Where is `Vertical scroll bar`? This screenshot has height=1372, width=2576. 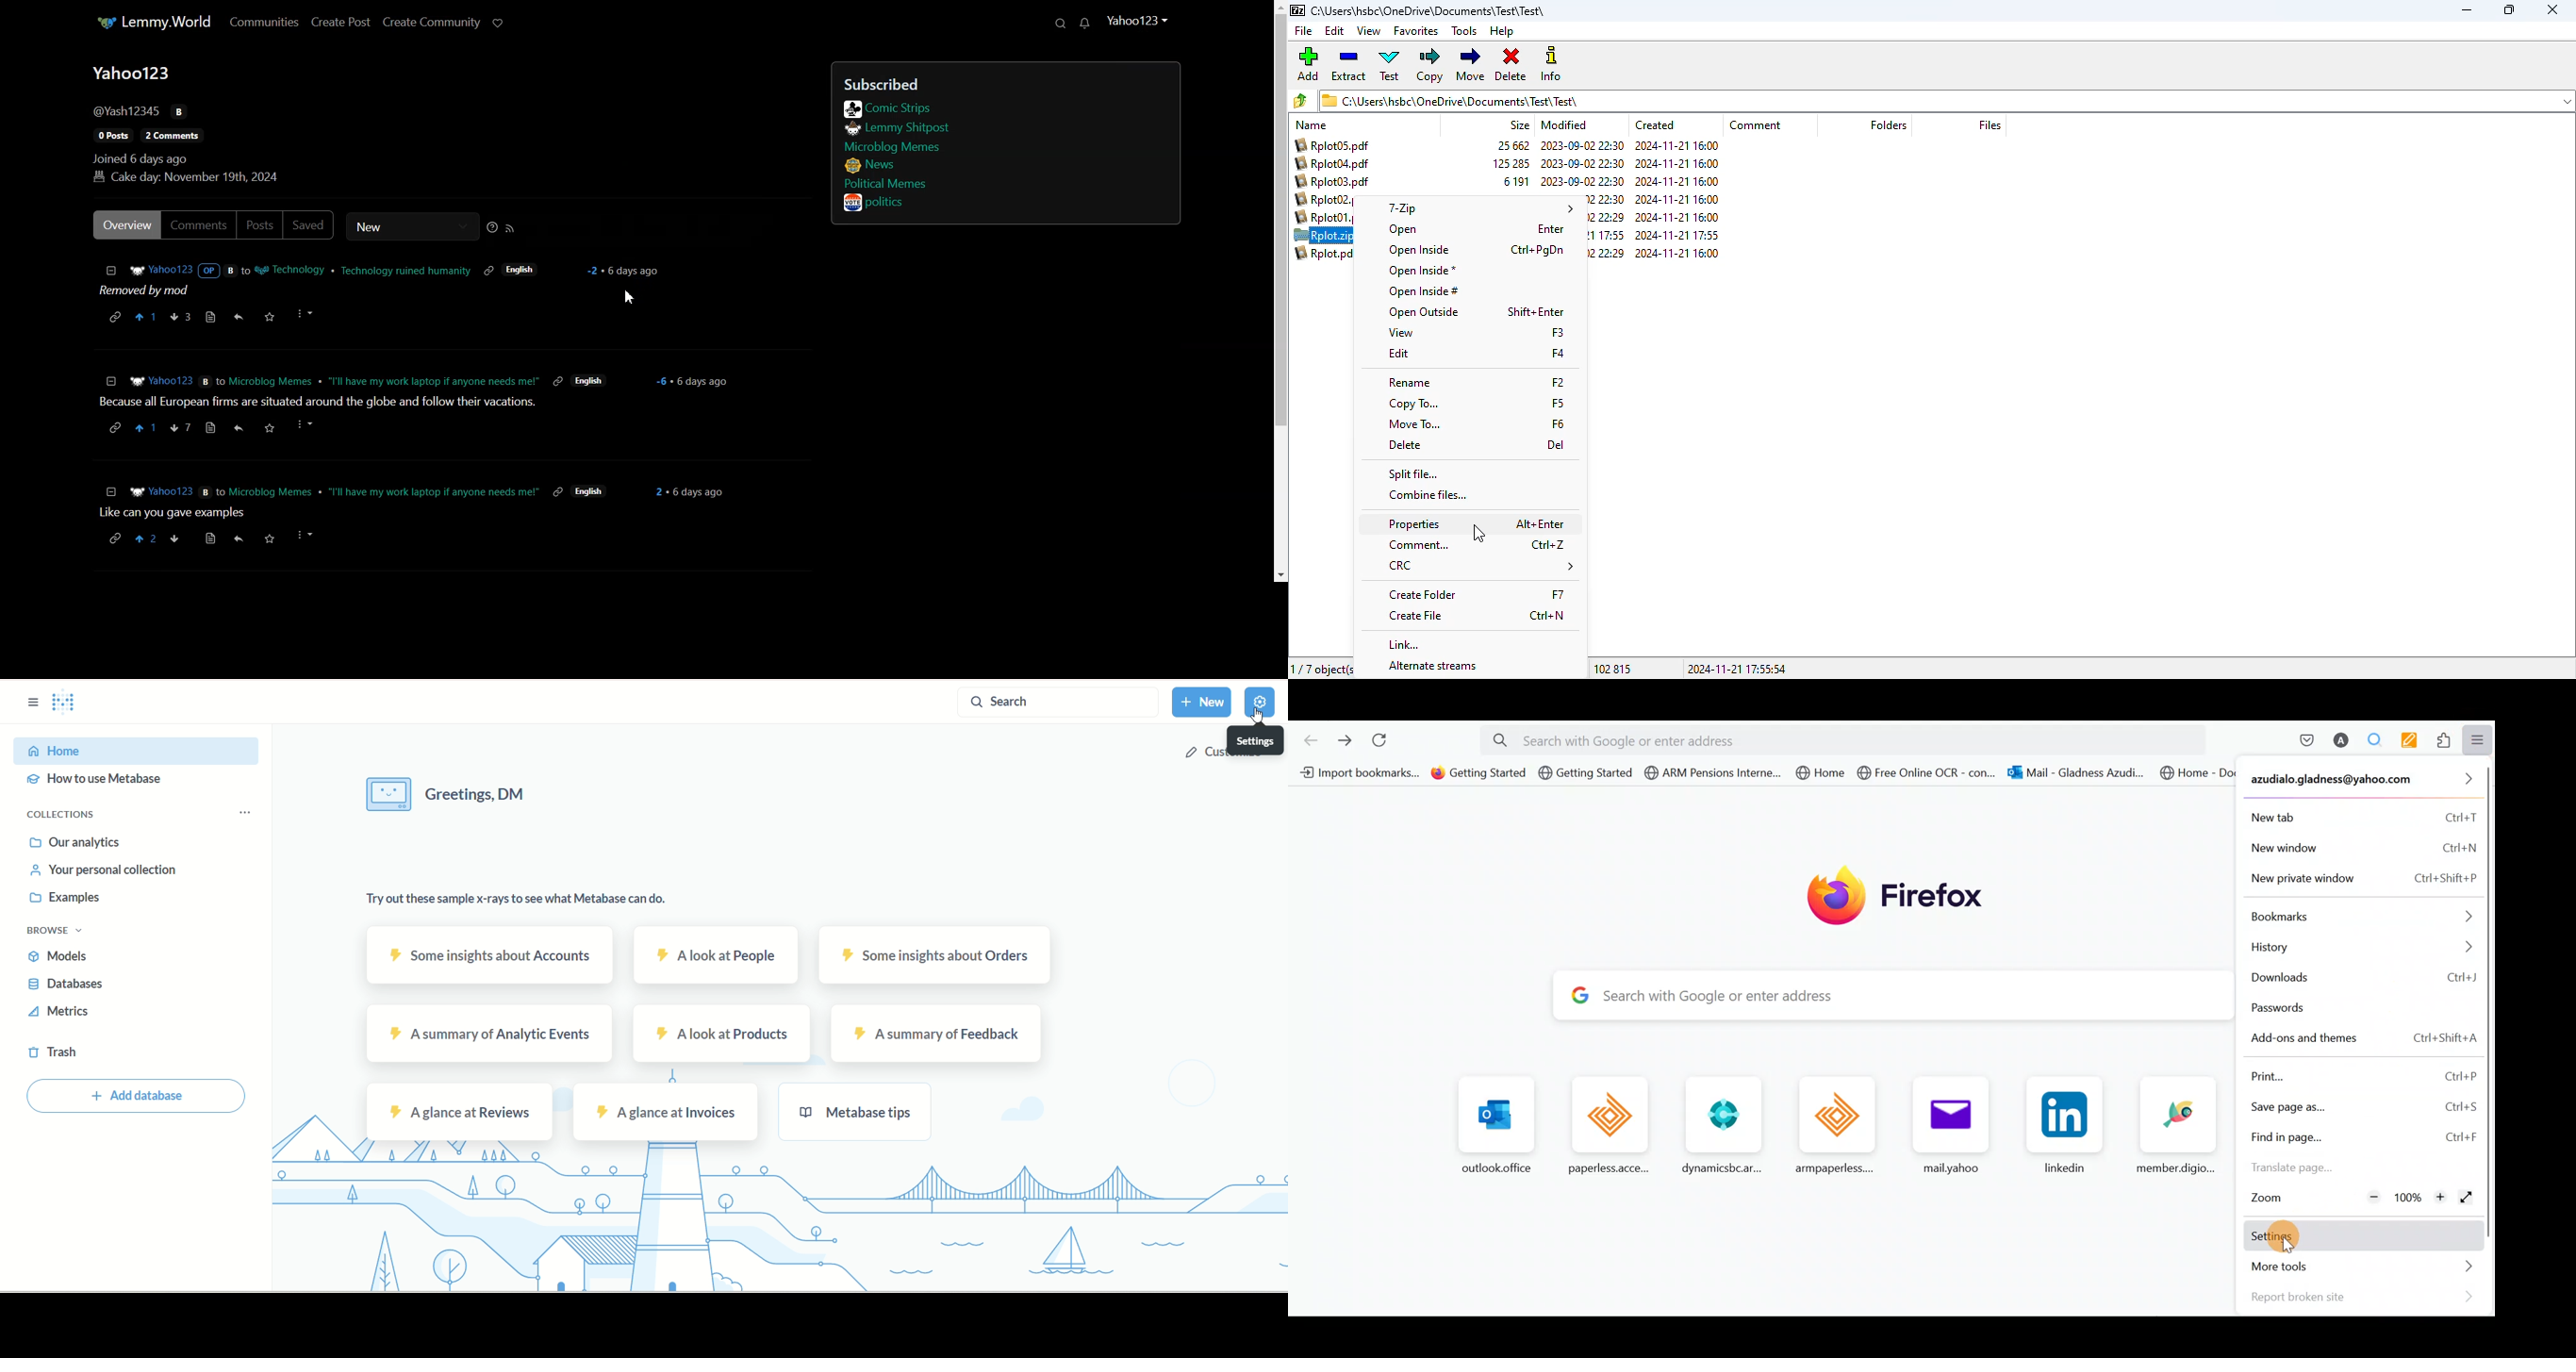
Vertical scroll bar is located at coordinates (1280, 291).